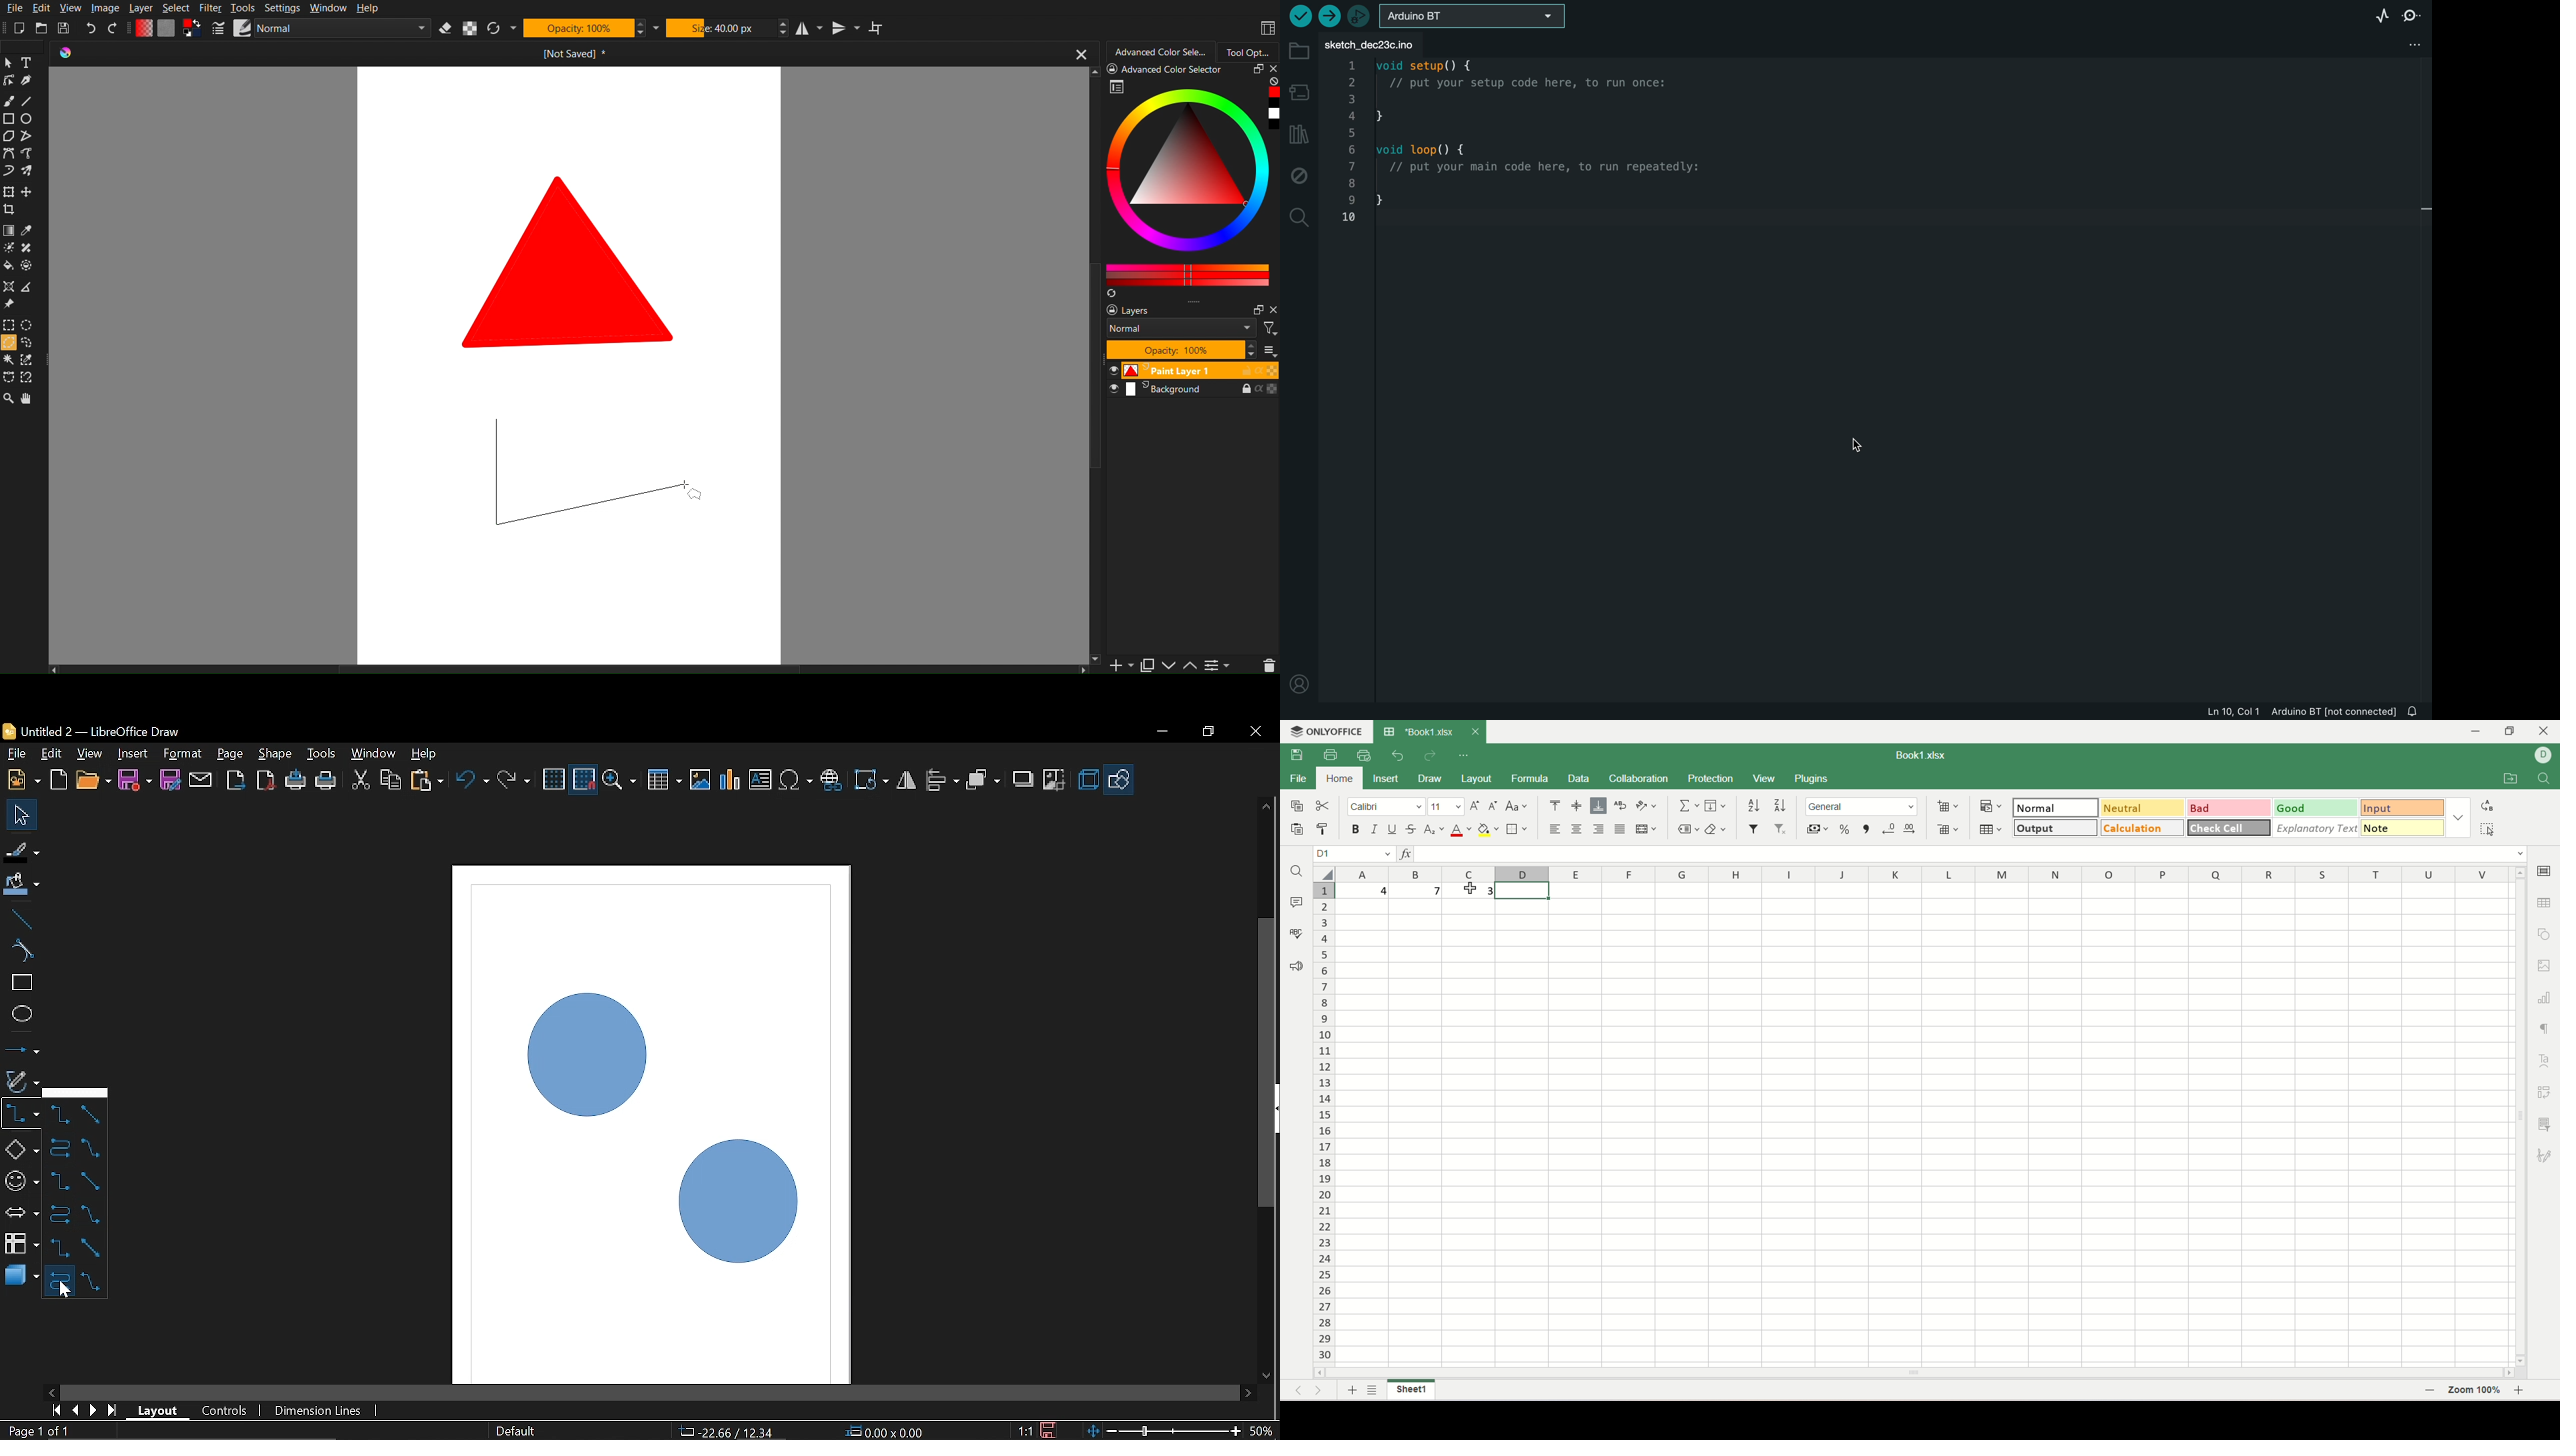  Describe the element at coordinates (54, 1411) in the screenshot. I see `go to first page` at that location.